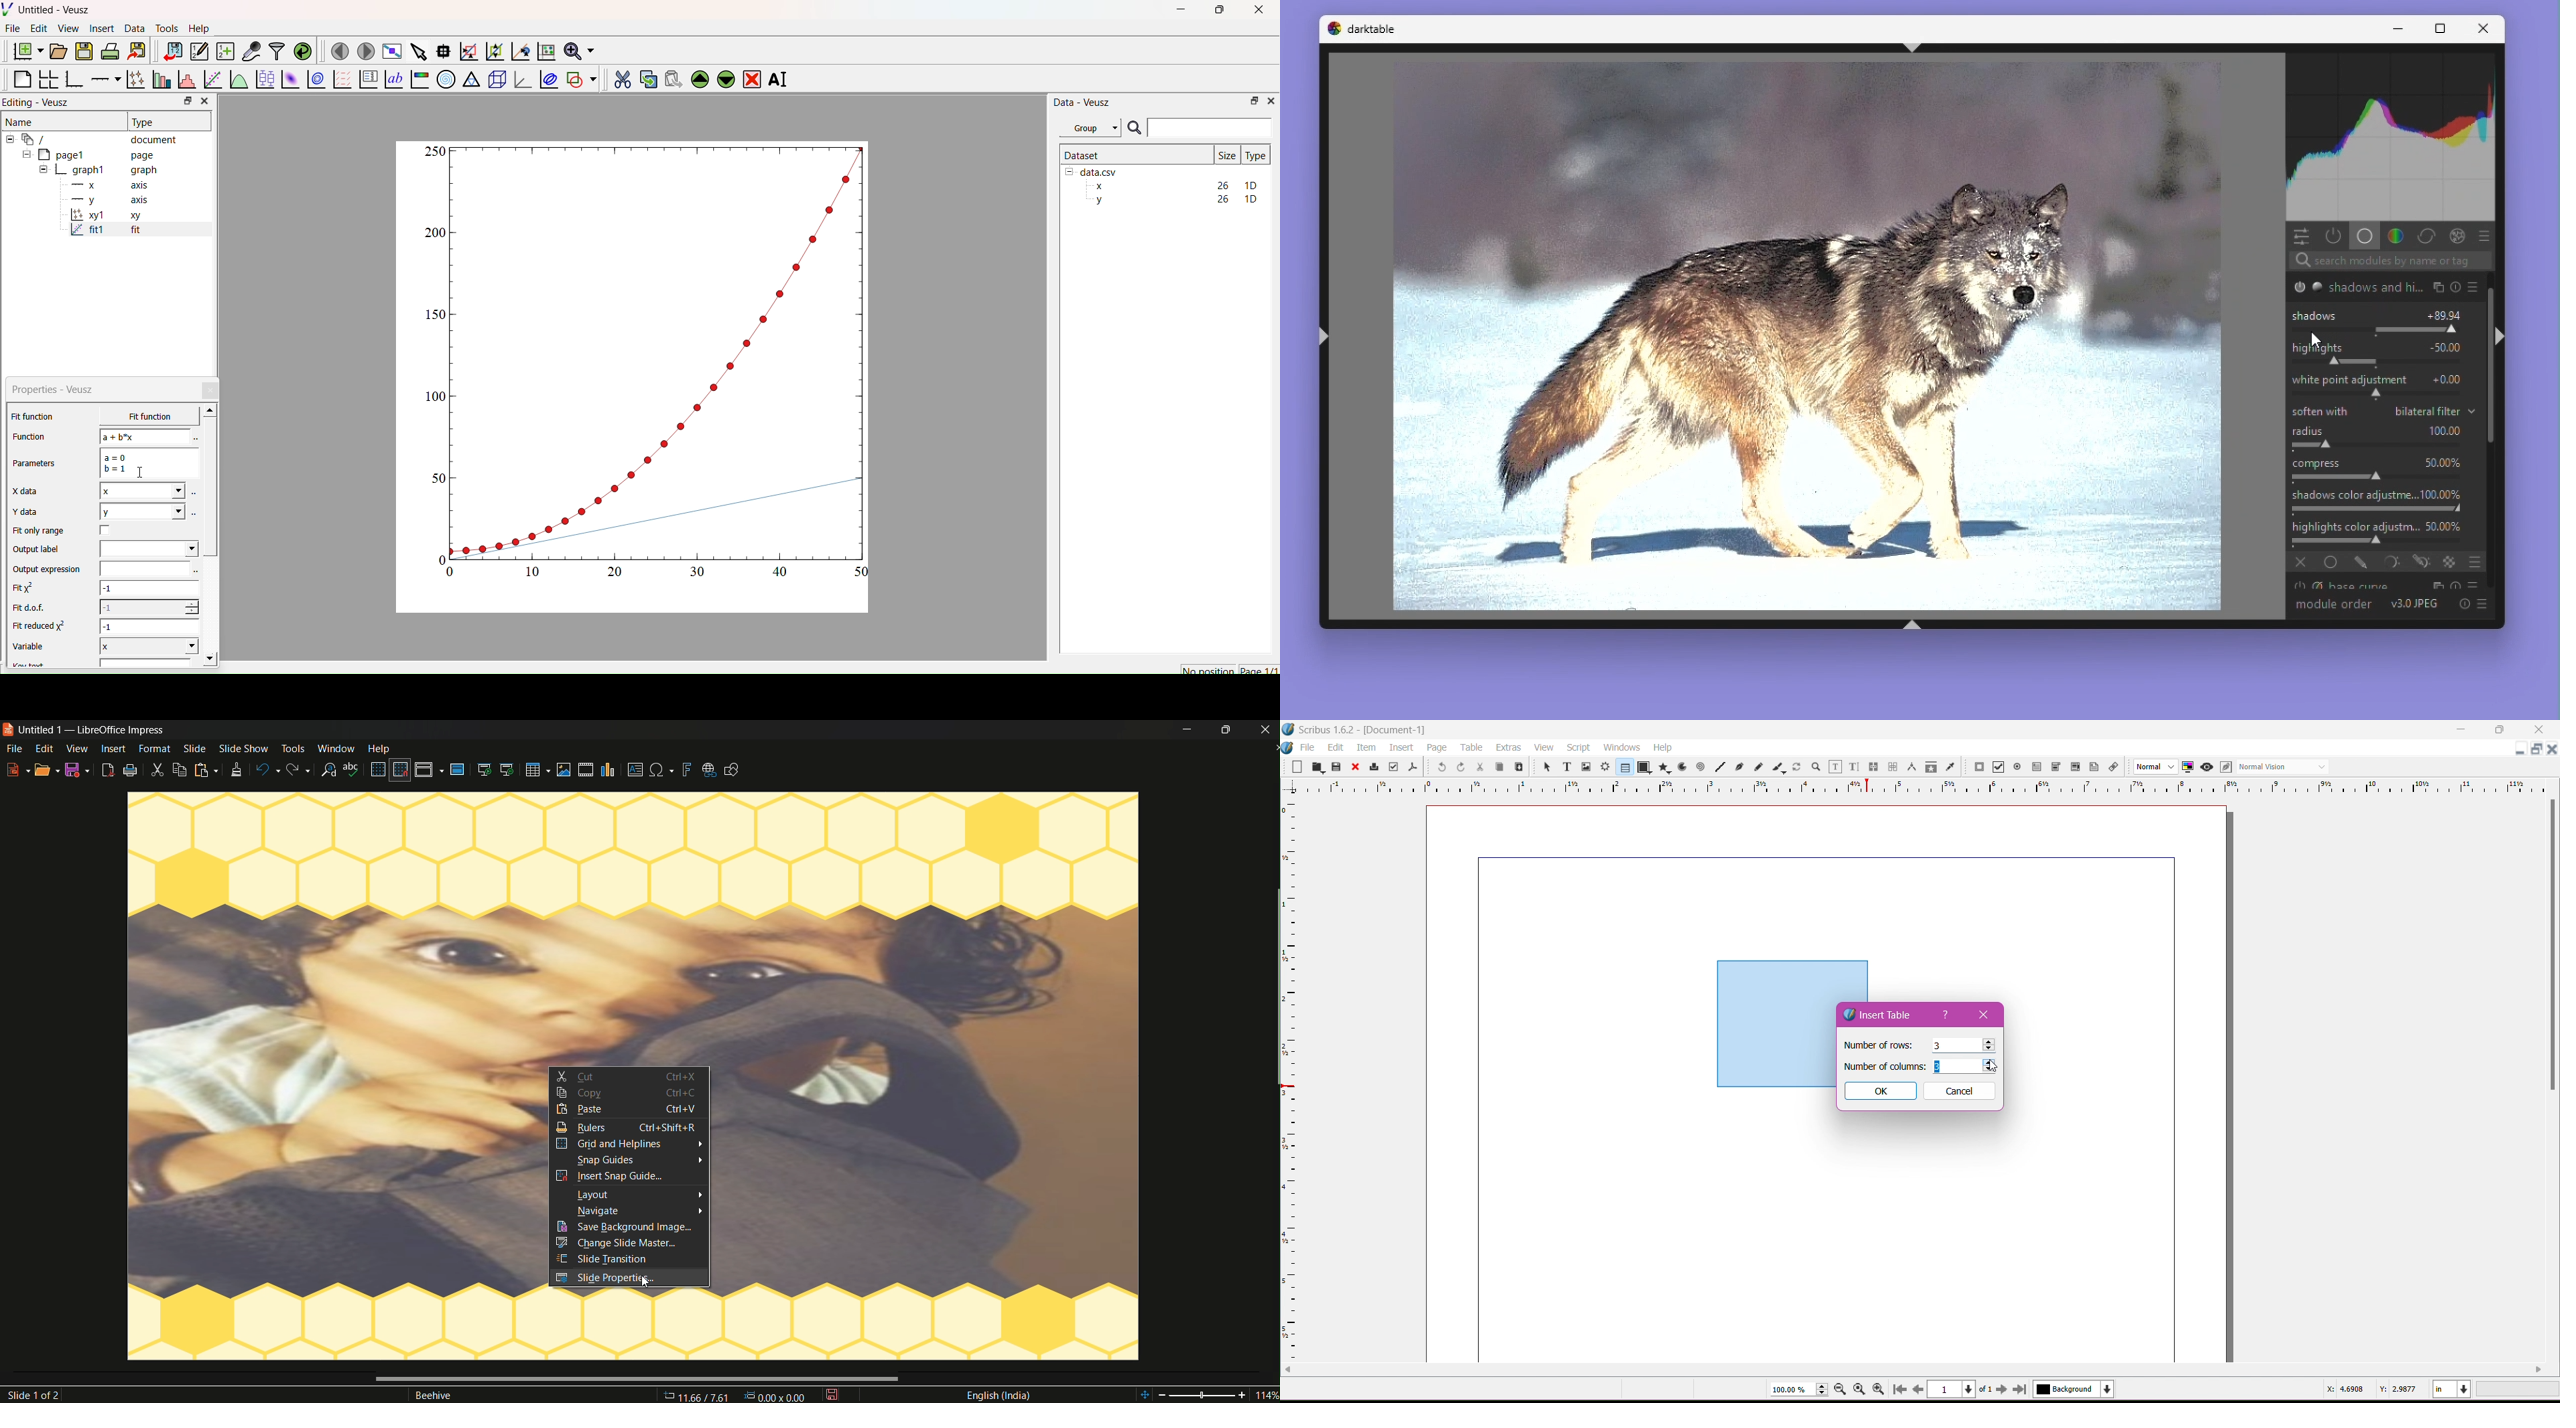 Image resolution: width=2576 pixels, height=1428 pixels. I want to click on start from the first slide, so click(485, 770).